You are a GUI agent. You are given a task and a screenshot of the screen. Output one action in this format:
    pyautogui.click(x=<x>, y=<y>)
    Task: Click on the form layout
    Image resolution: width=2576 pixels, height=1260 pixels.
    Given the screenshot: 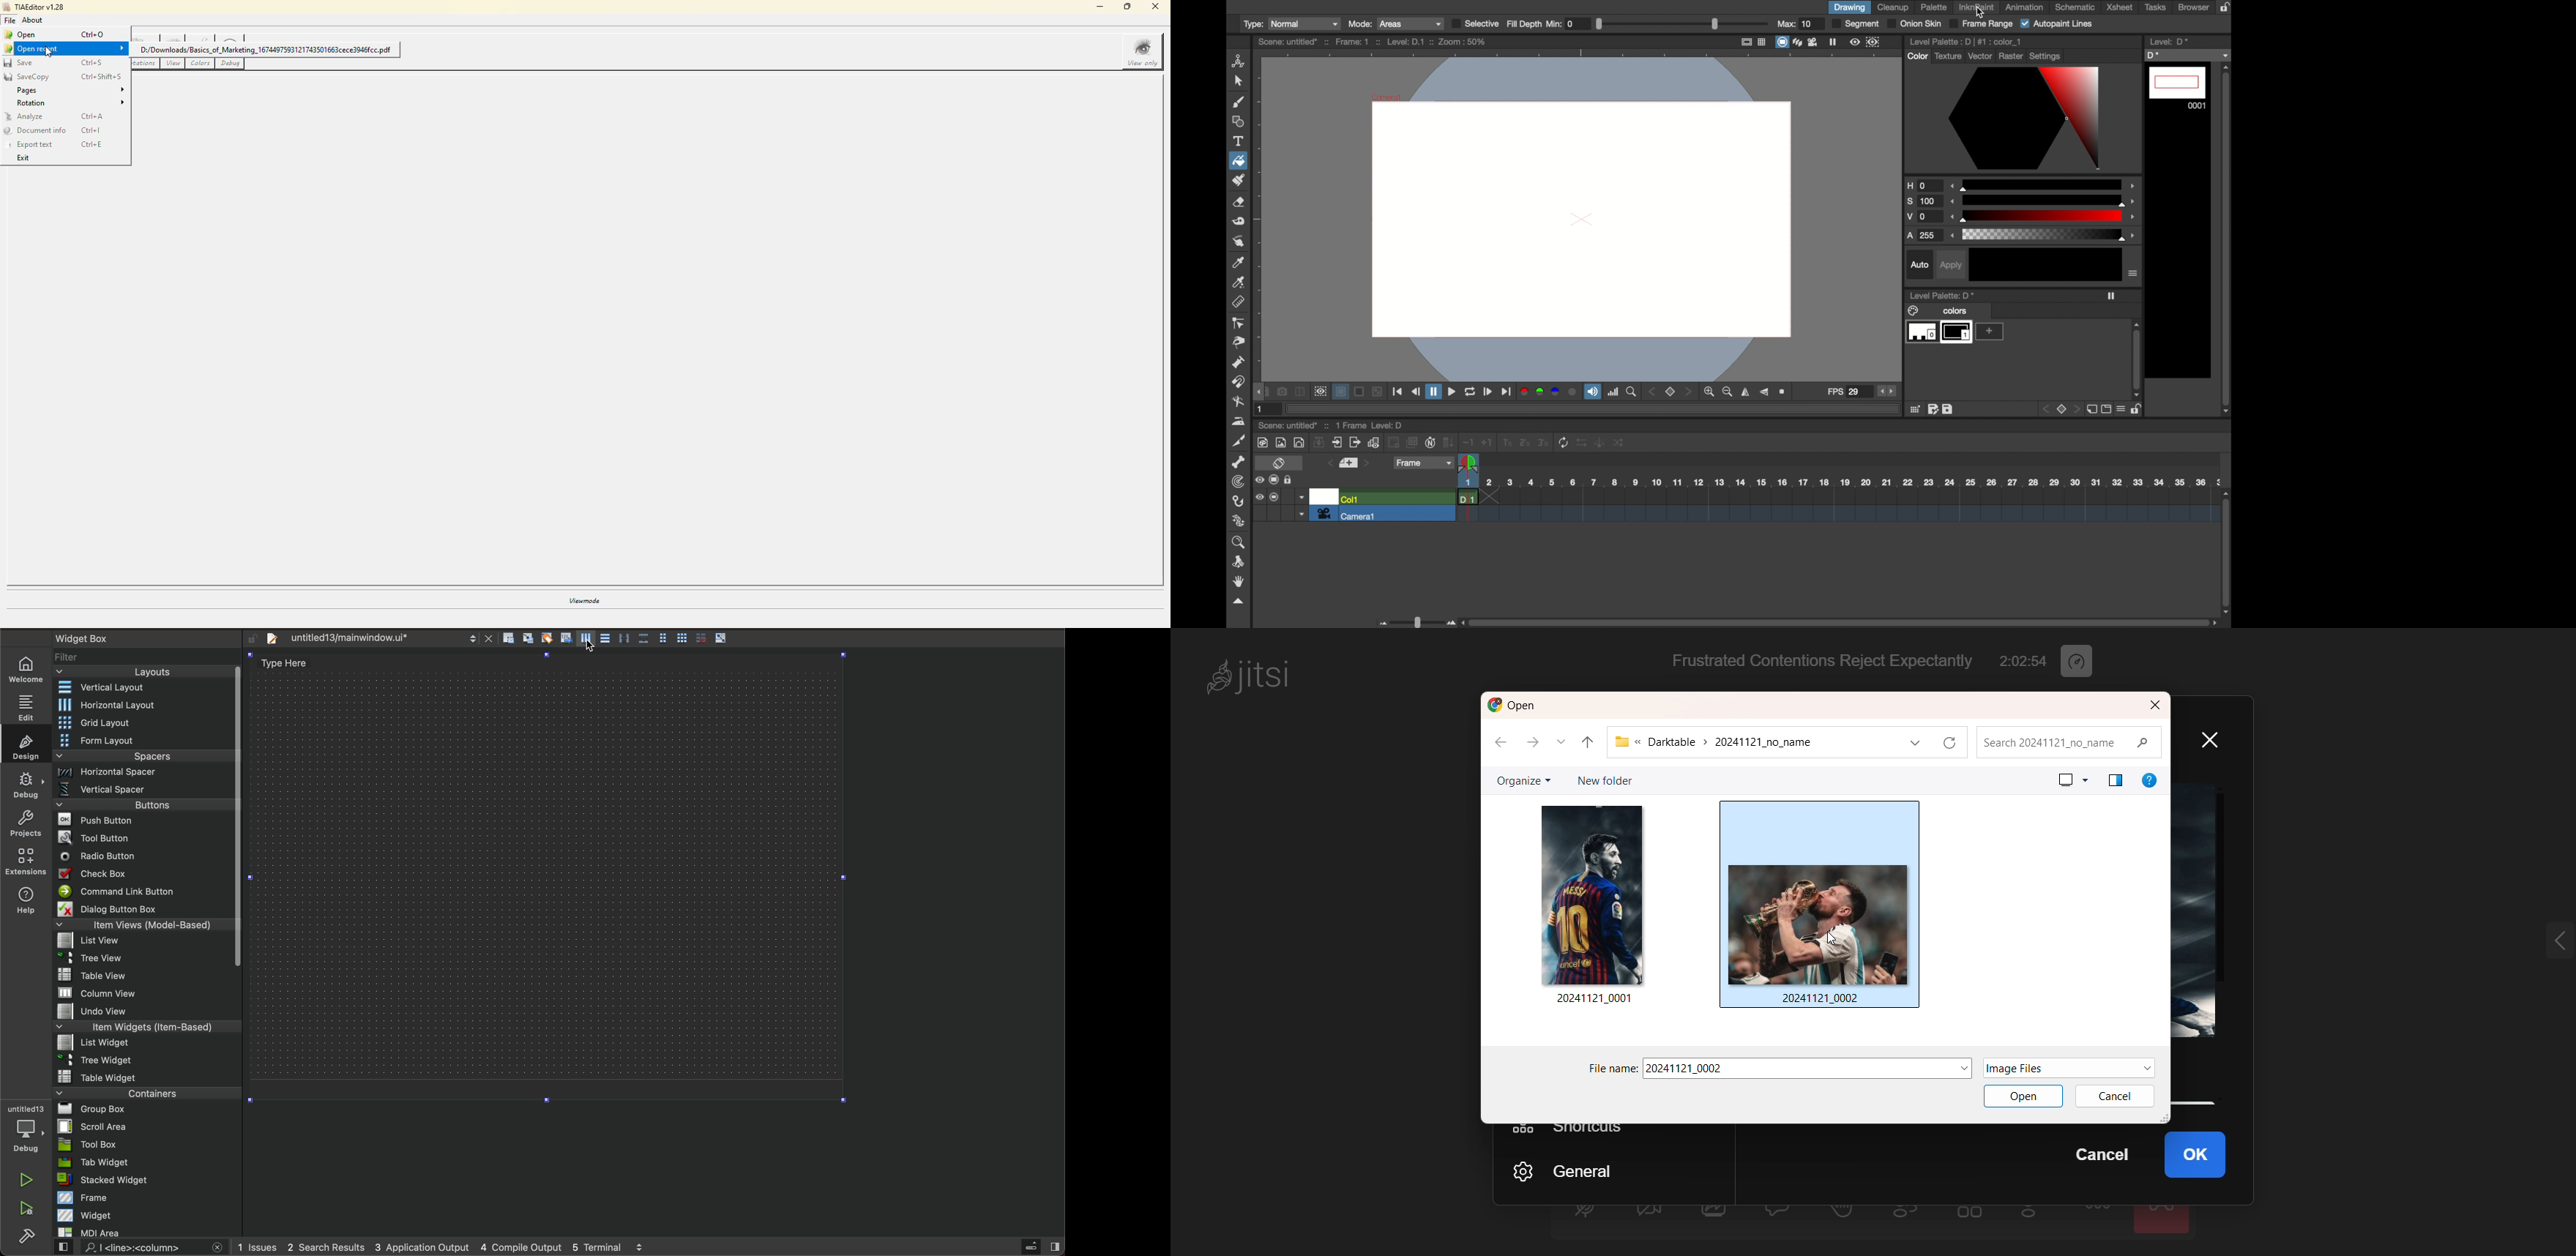 What is the action you would take?
    pyautogui.click(x=145, y=740)
    